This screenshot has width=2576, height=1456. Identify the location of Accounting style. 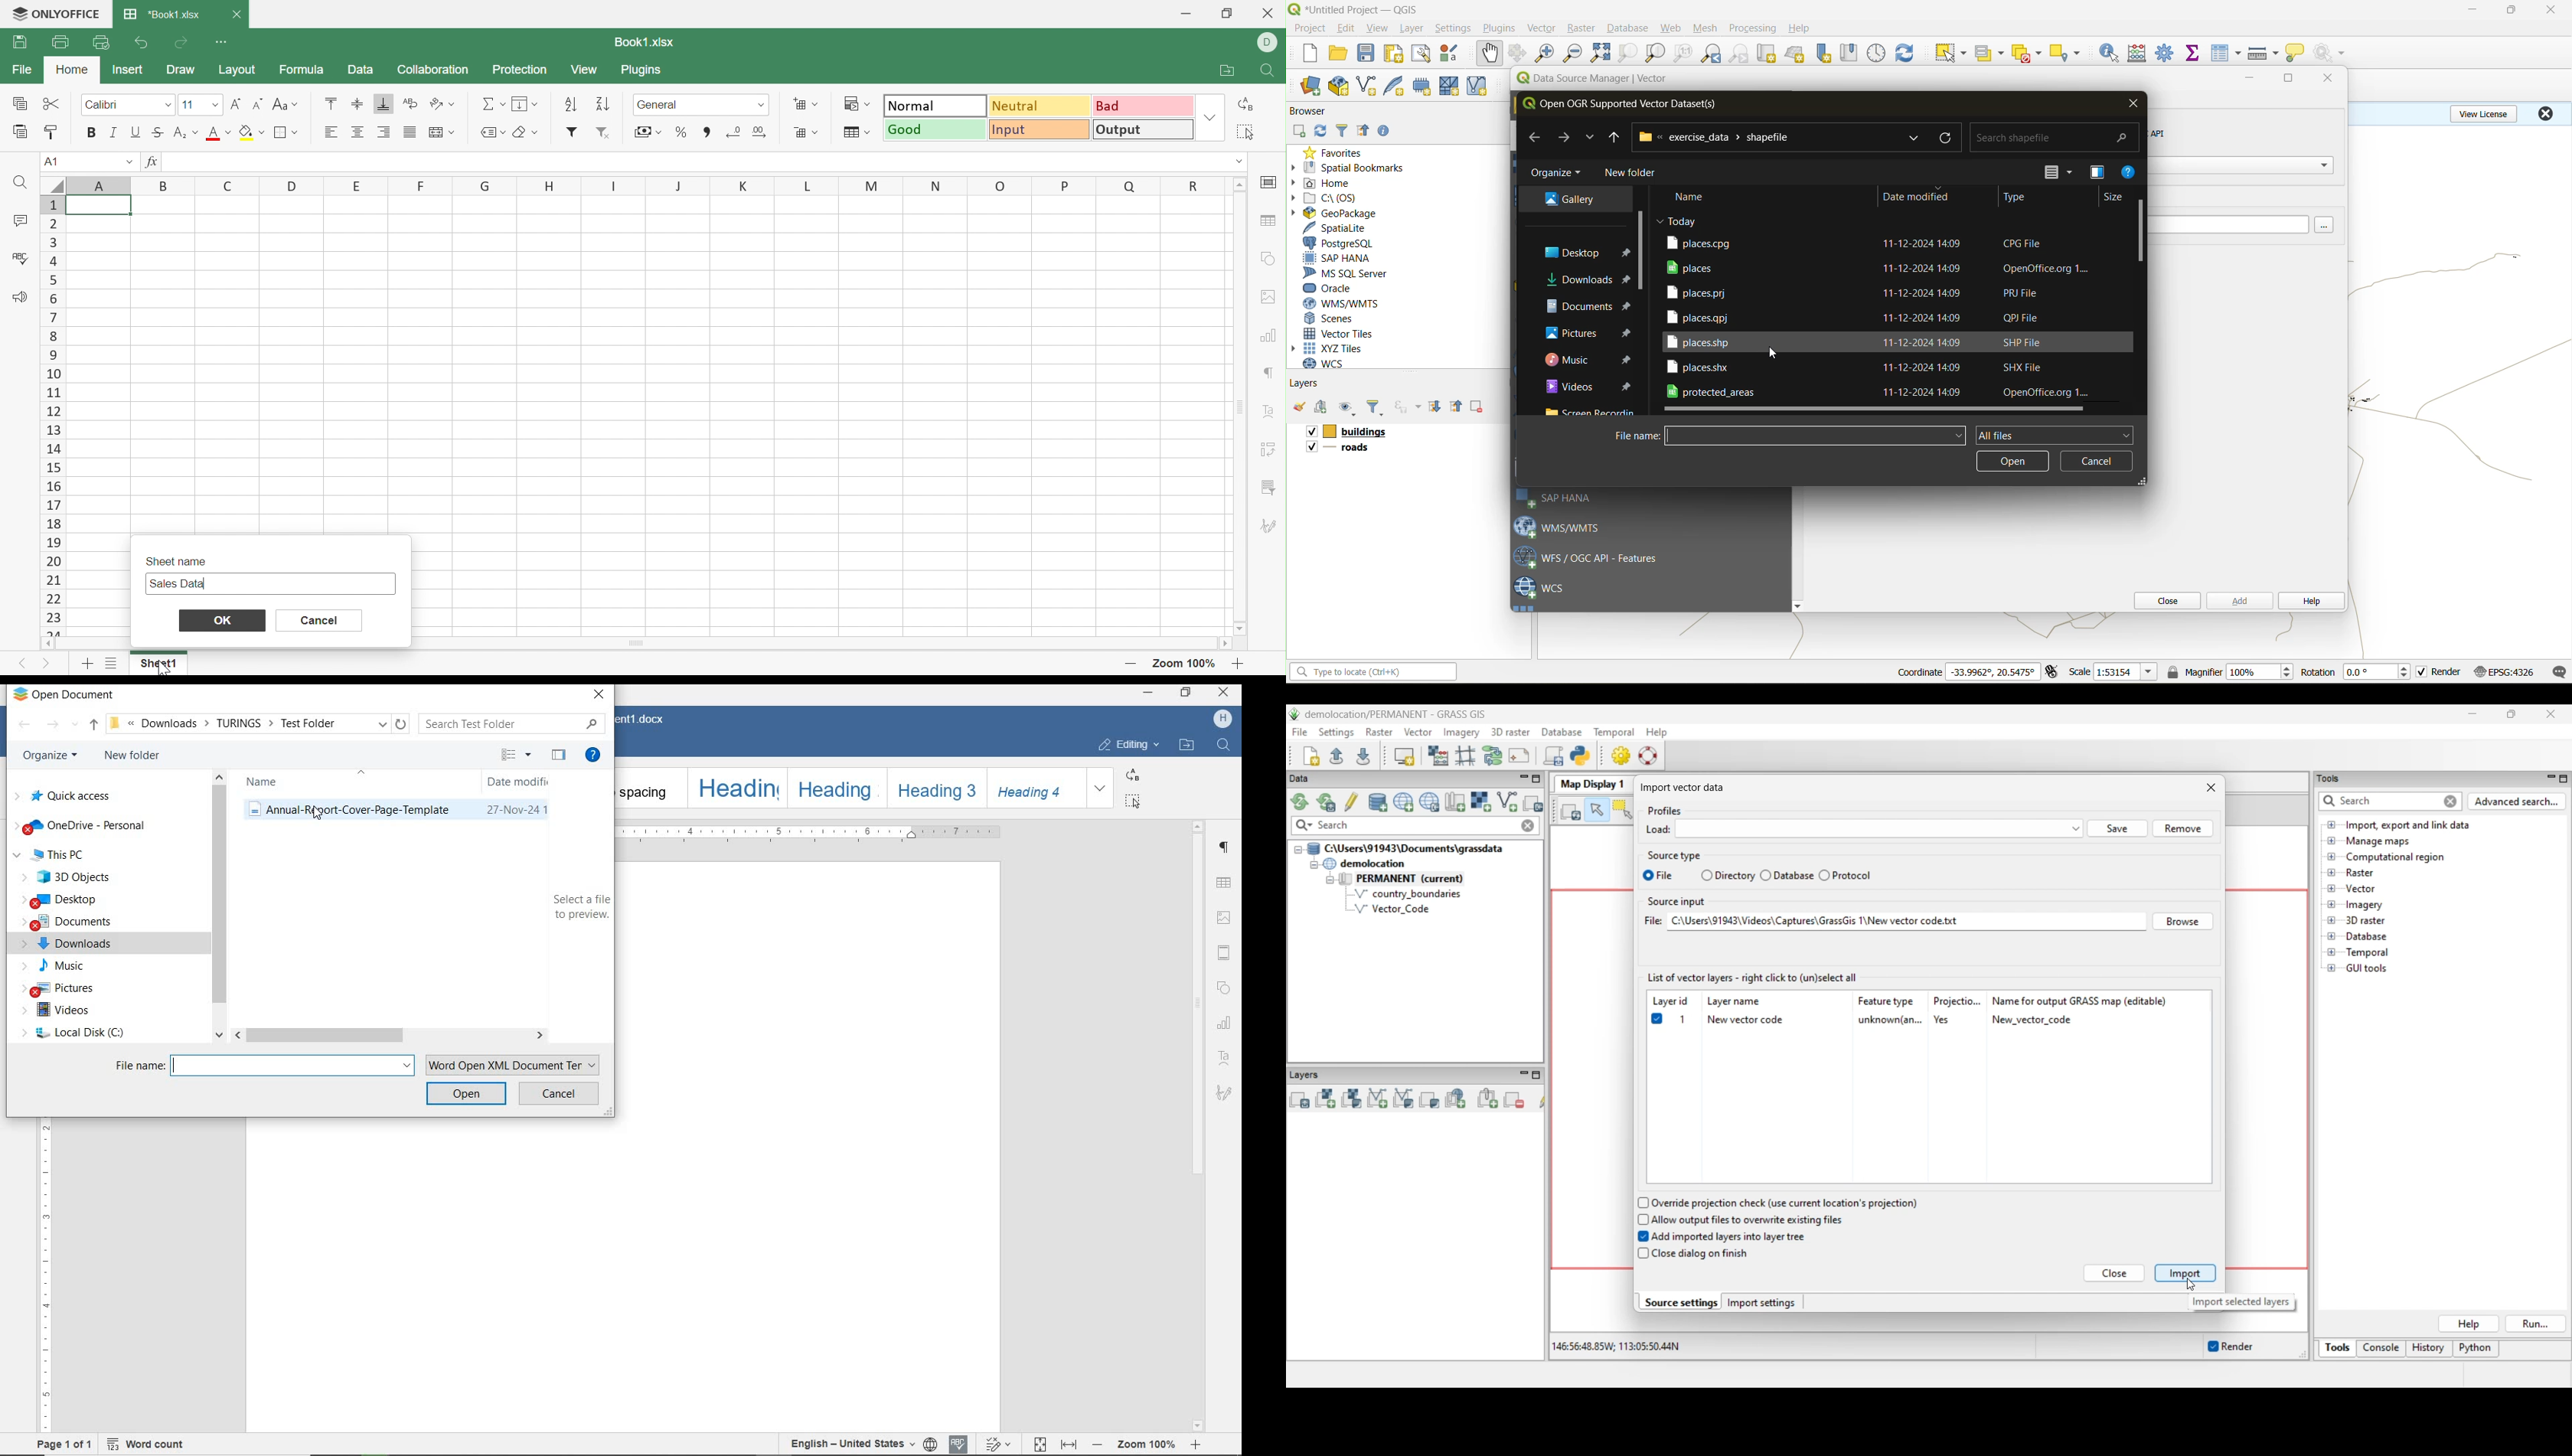
(646, 132).